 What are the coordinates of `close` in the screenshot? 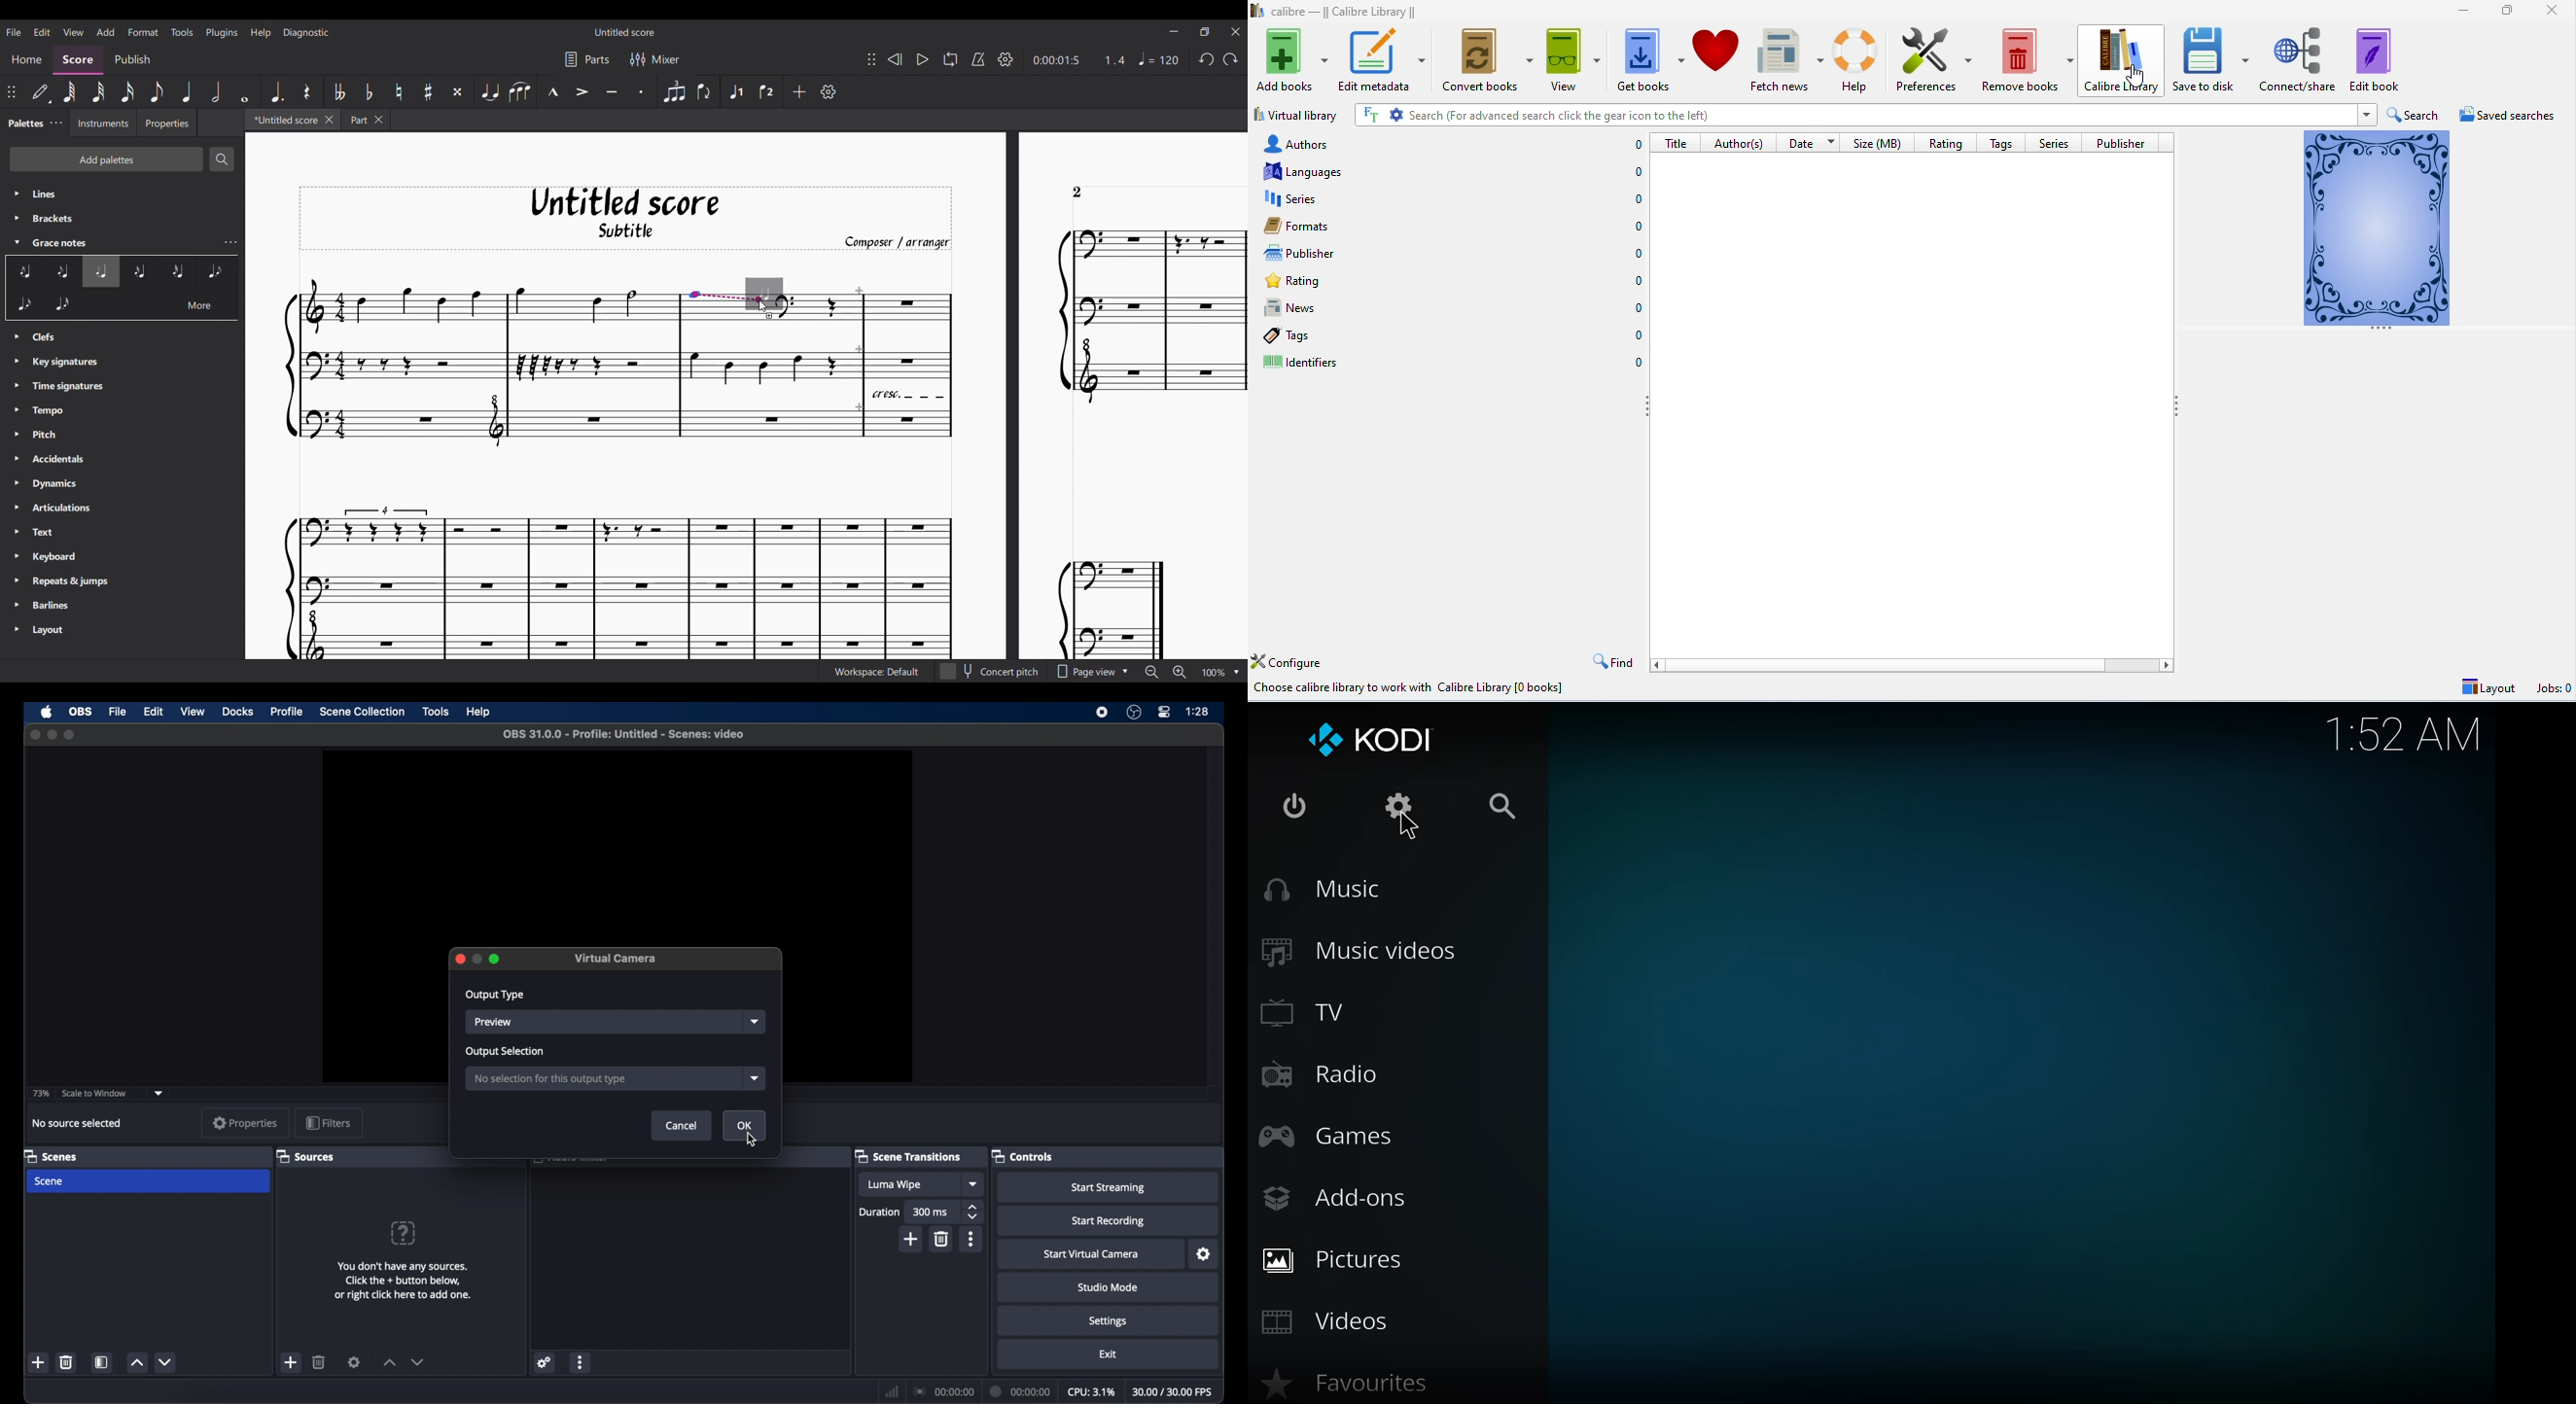 It's located at (2552, 13).